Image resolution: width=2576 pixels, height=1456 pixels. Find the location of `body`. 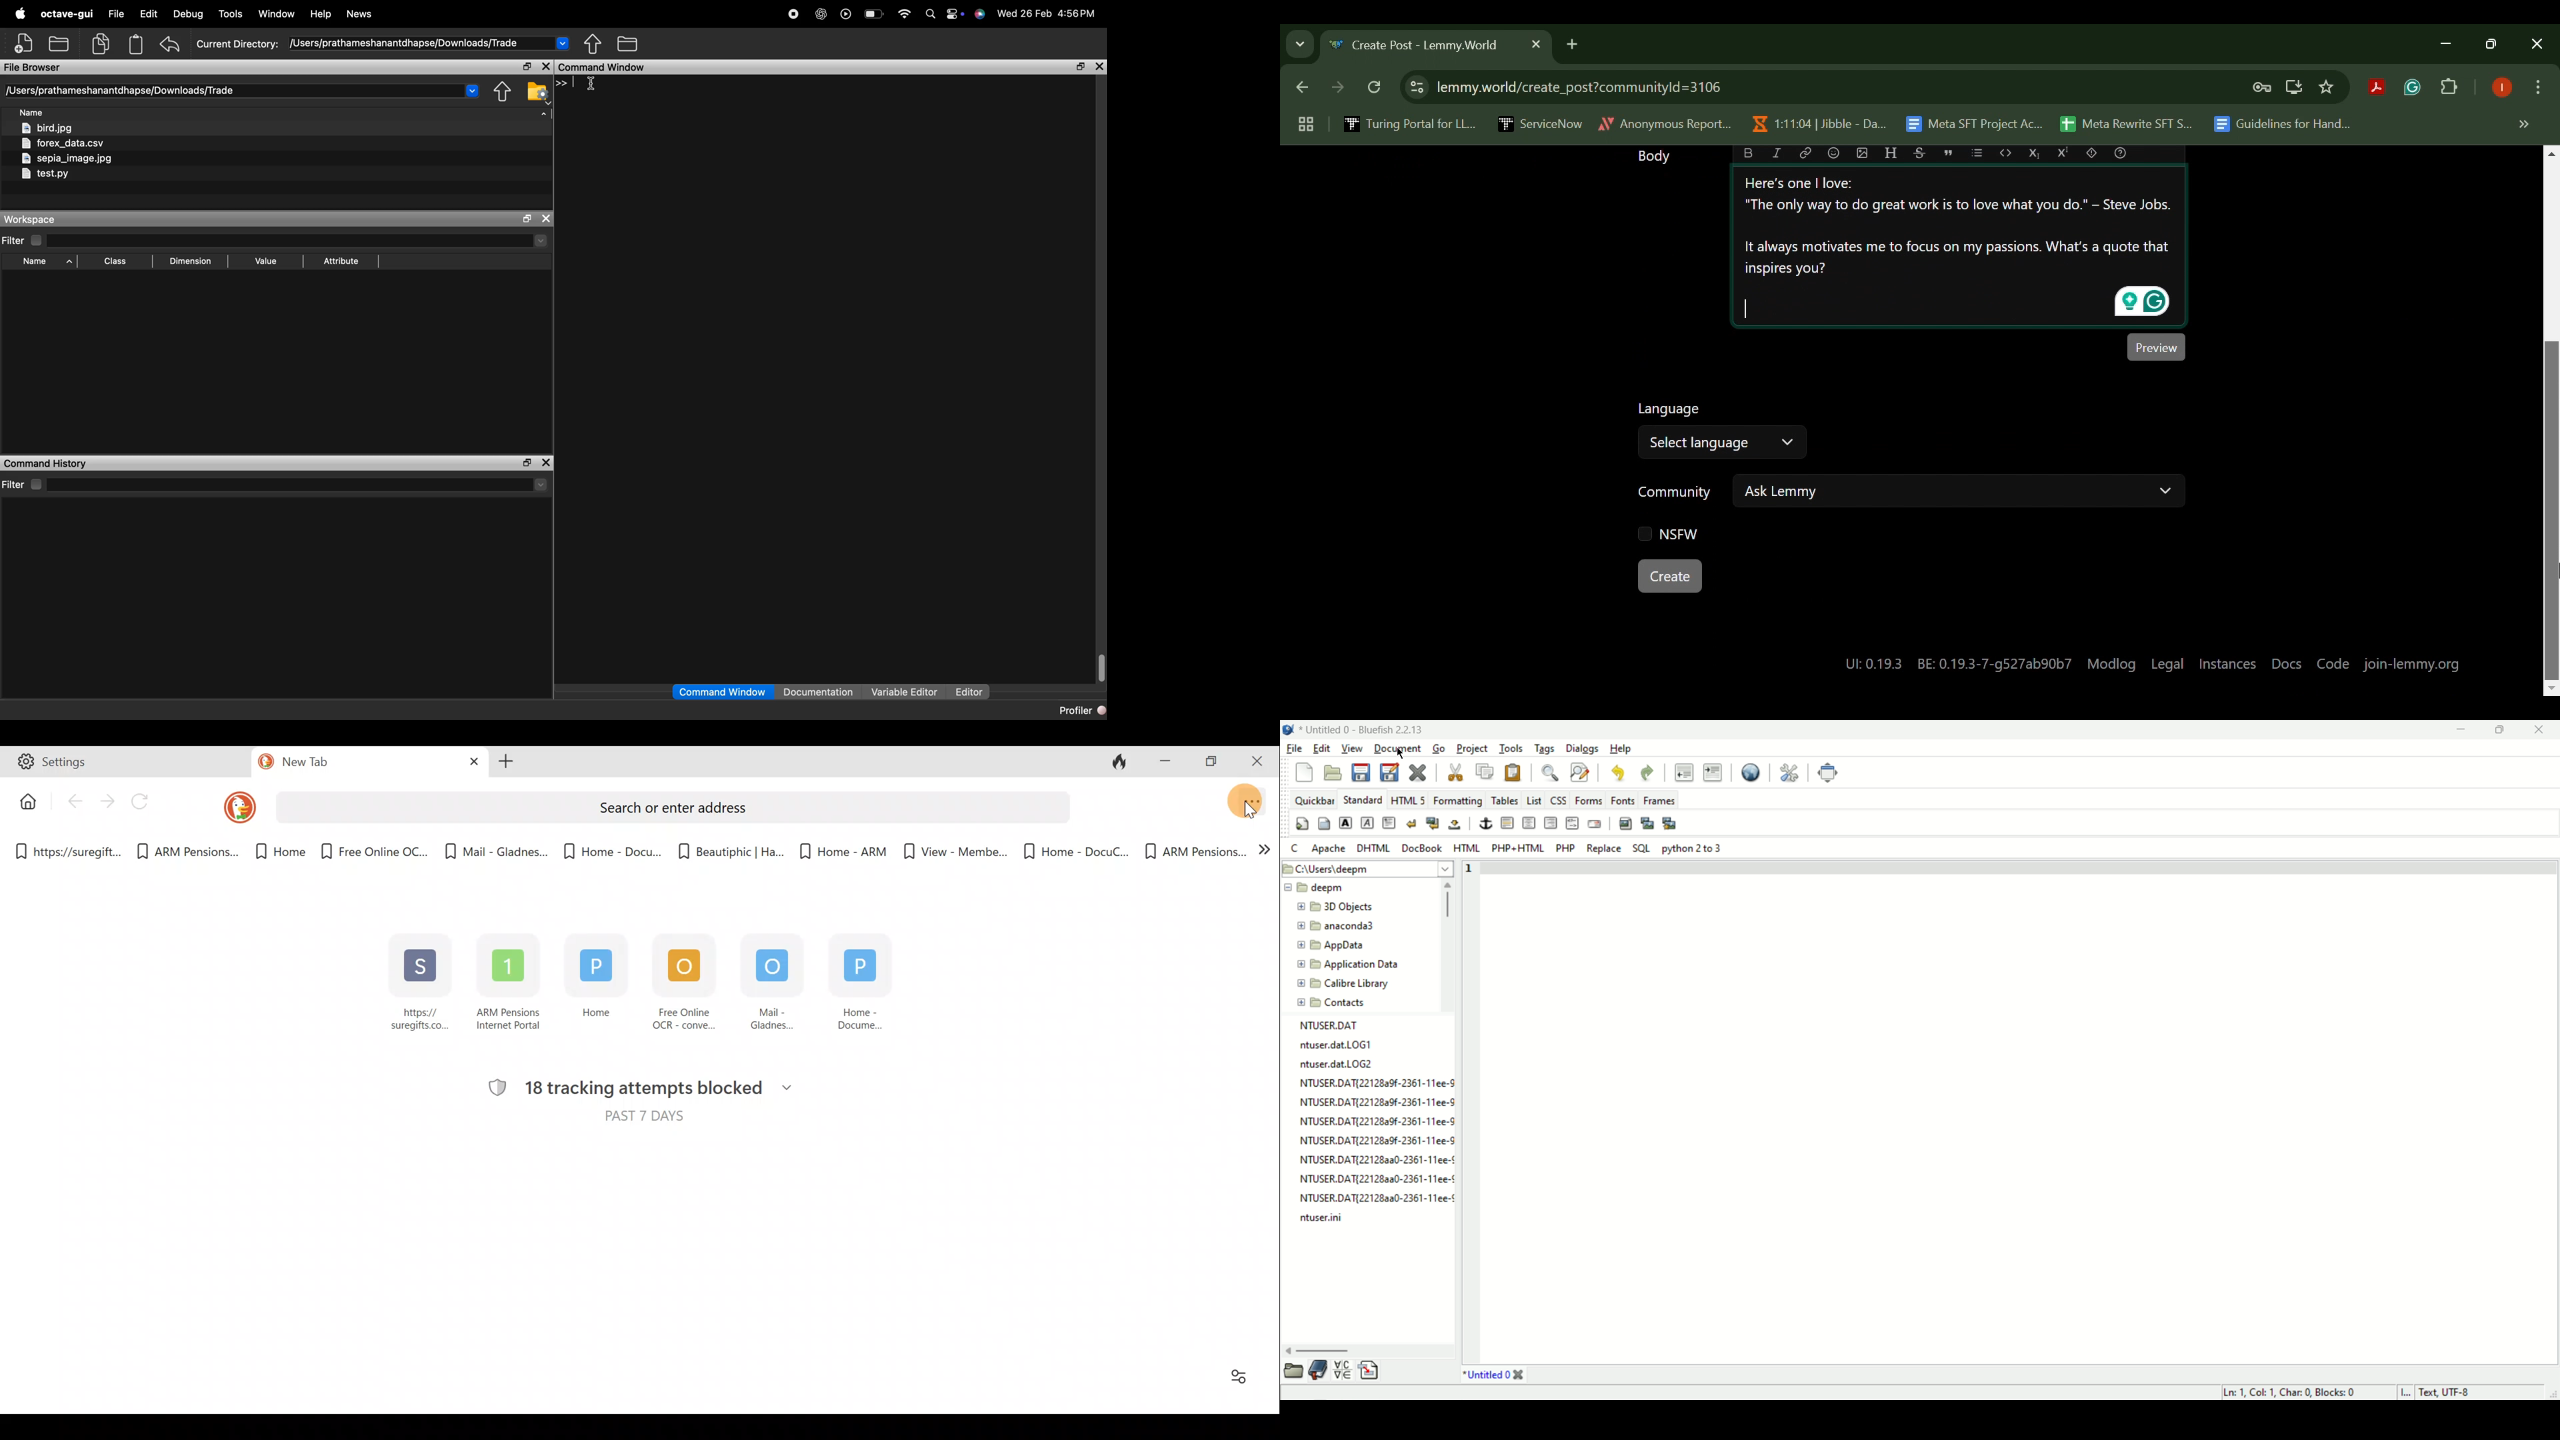

body is located at coordinates (1325, 823).